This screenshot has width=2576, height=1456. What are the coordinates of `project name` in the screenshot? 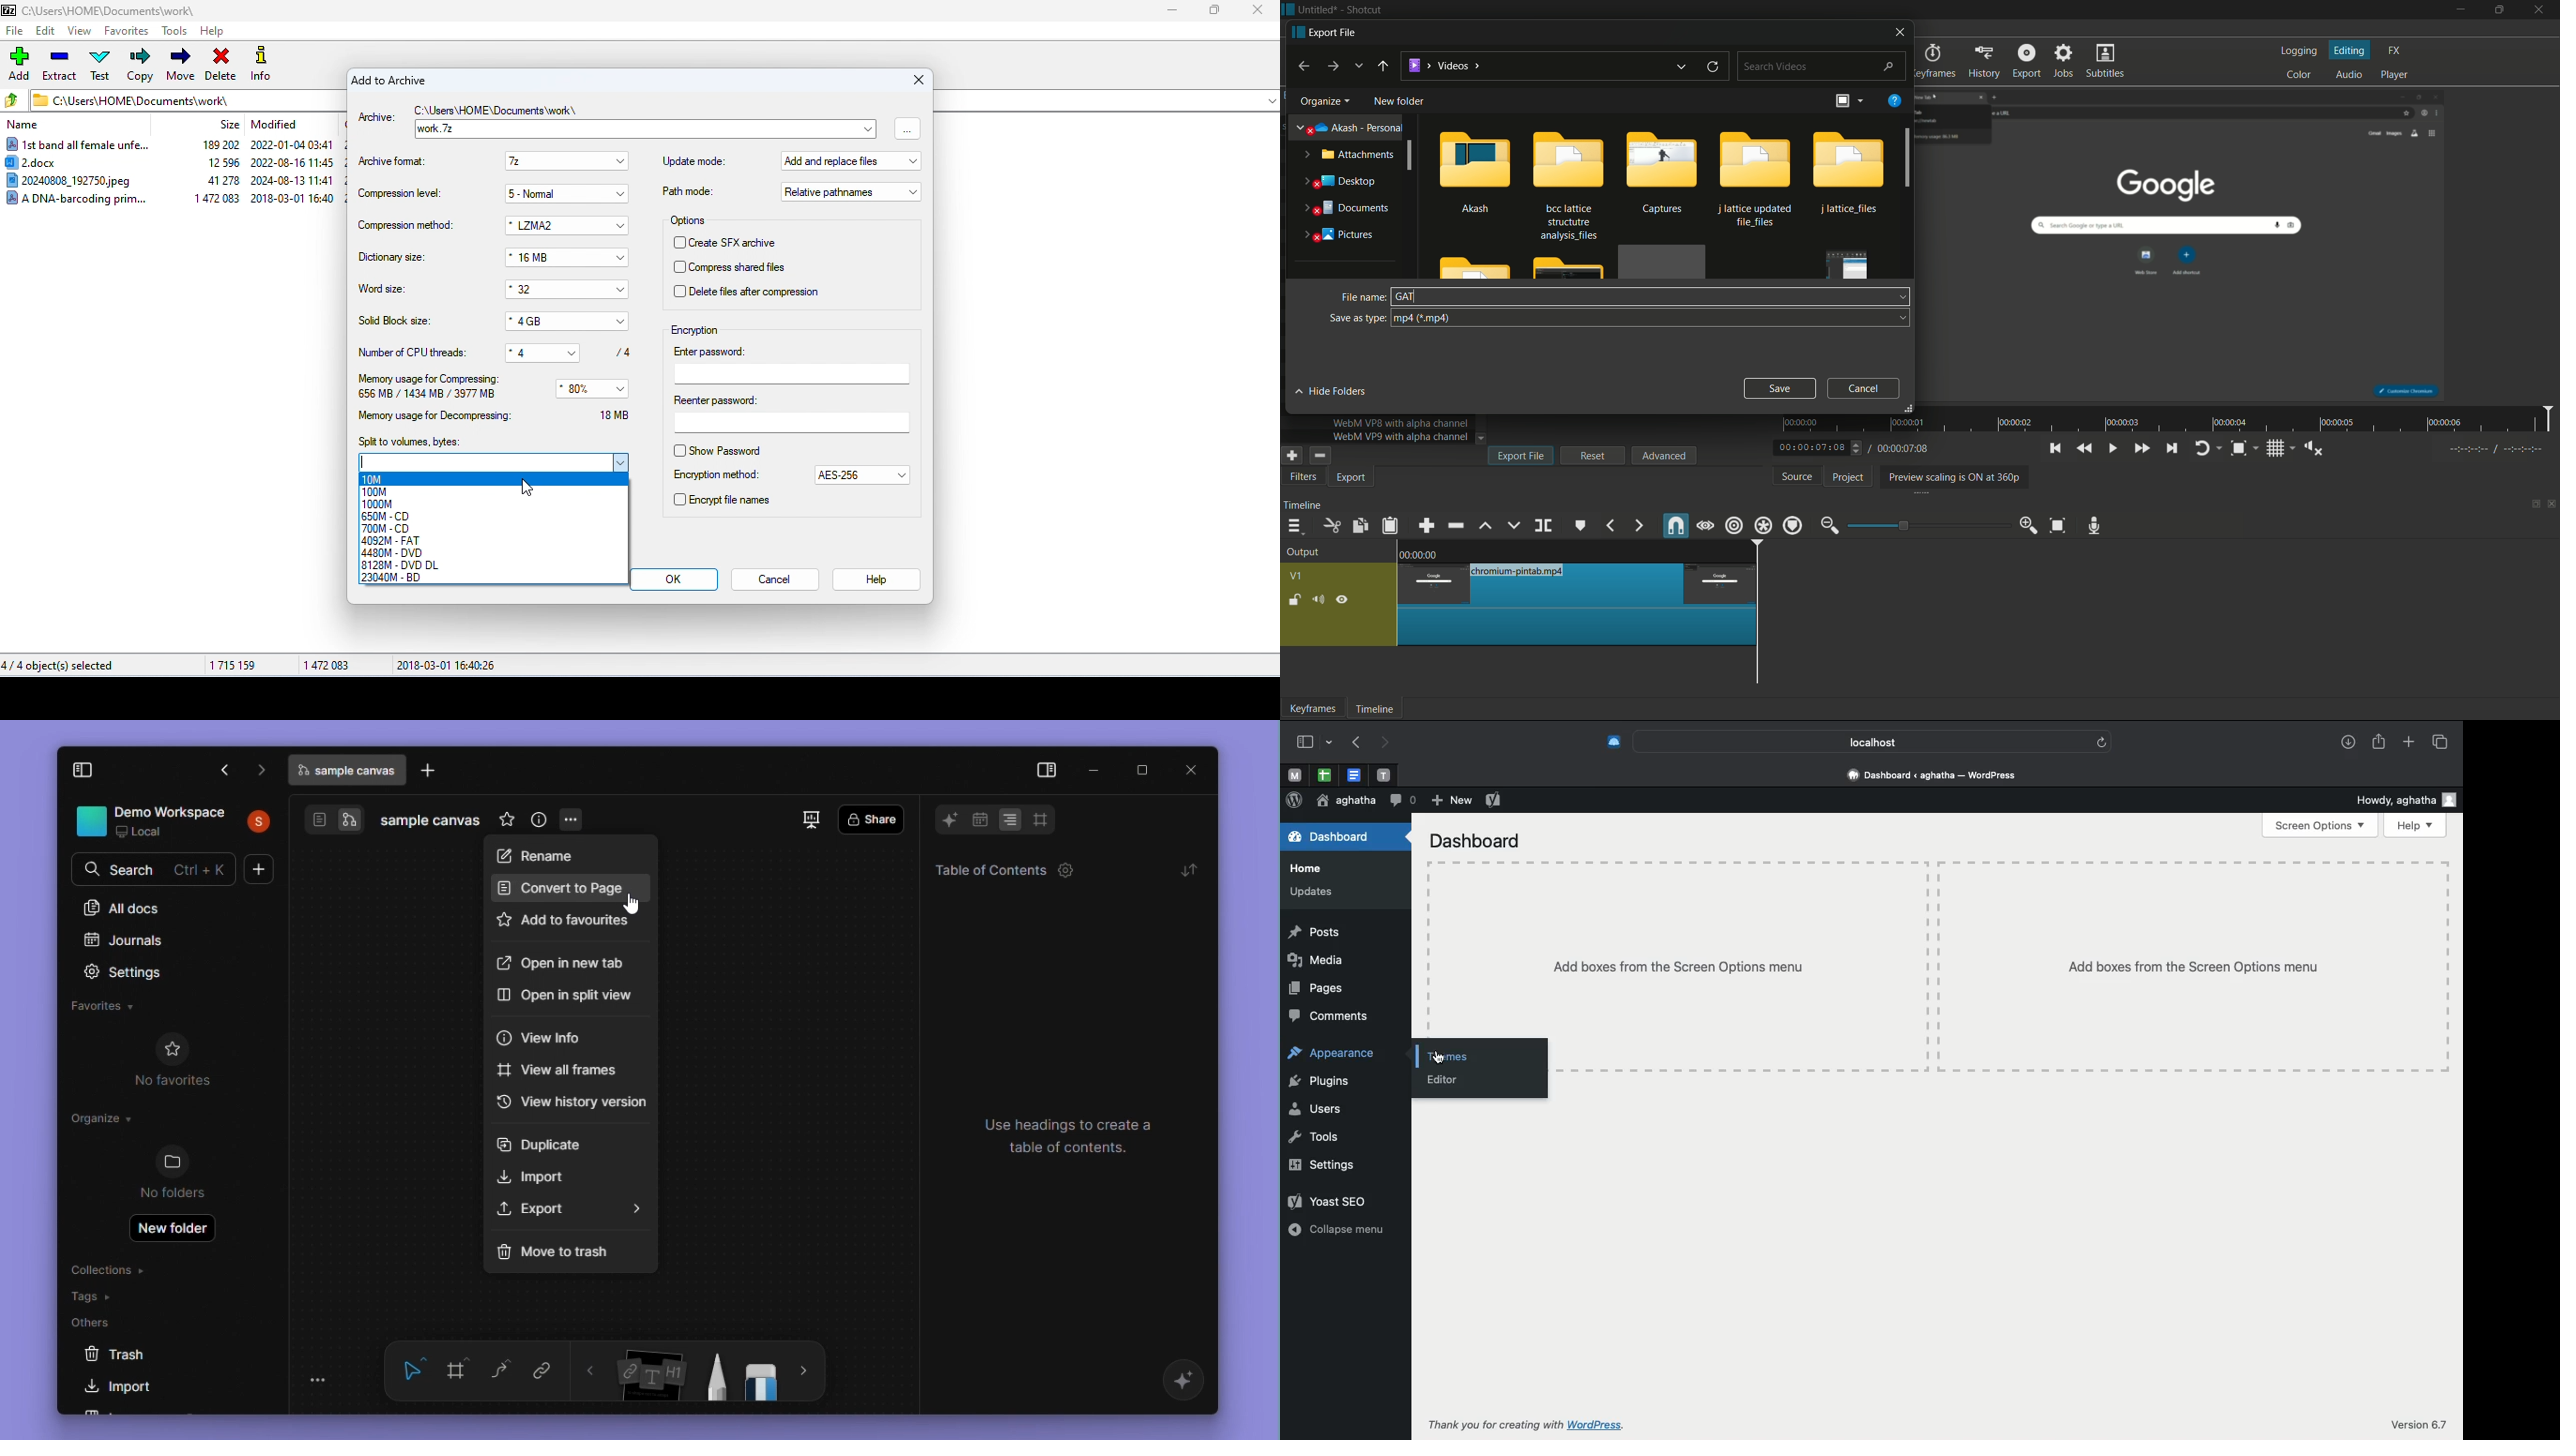 It's located at (1316, 10).